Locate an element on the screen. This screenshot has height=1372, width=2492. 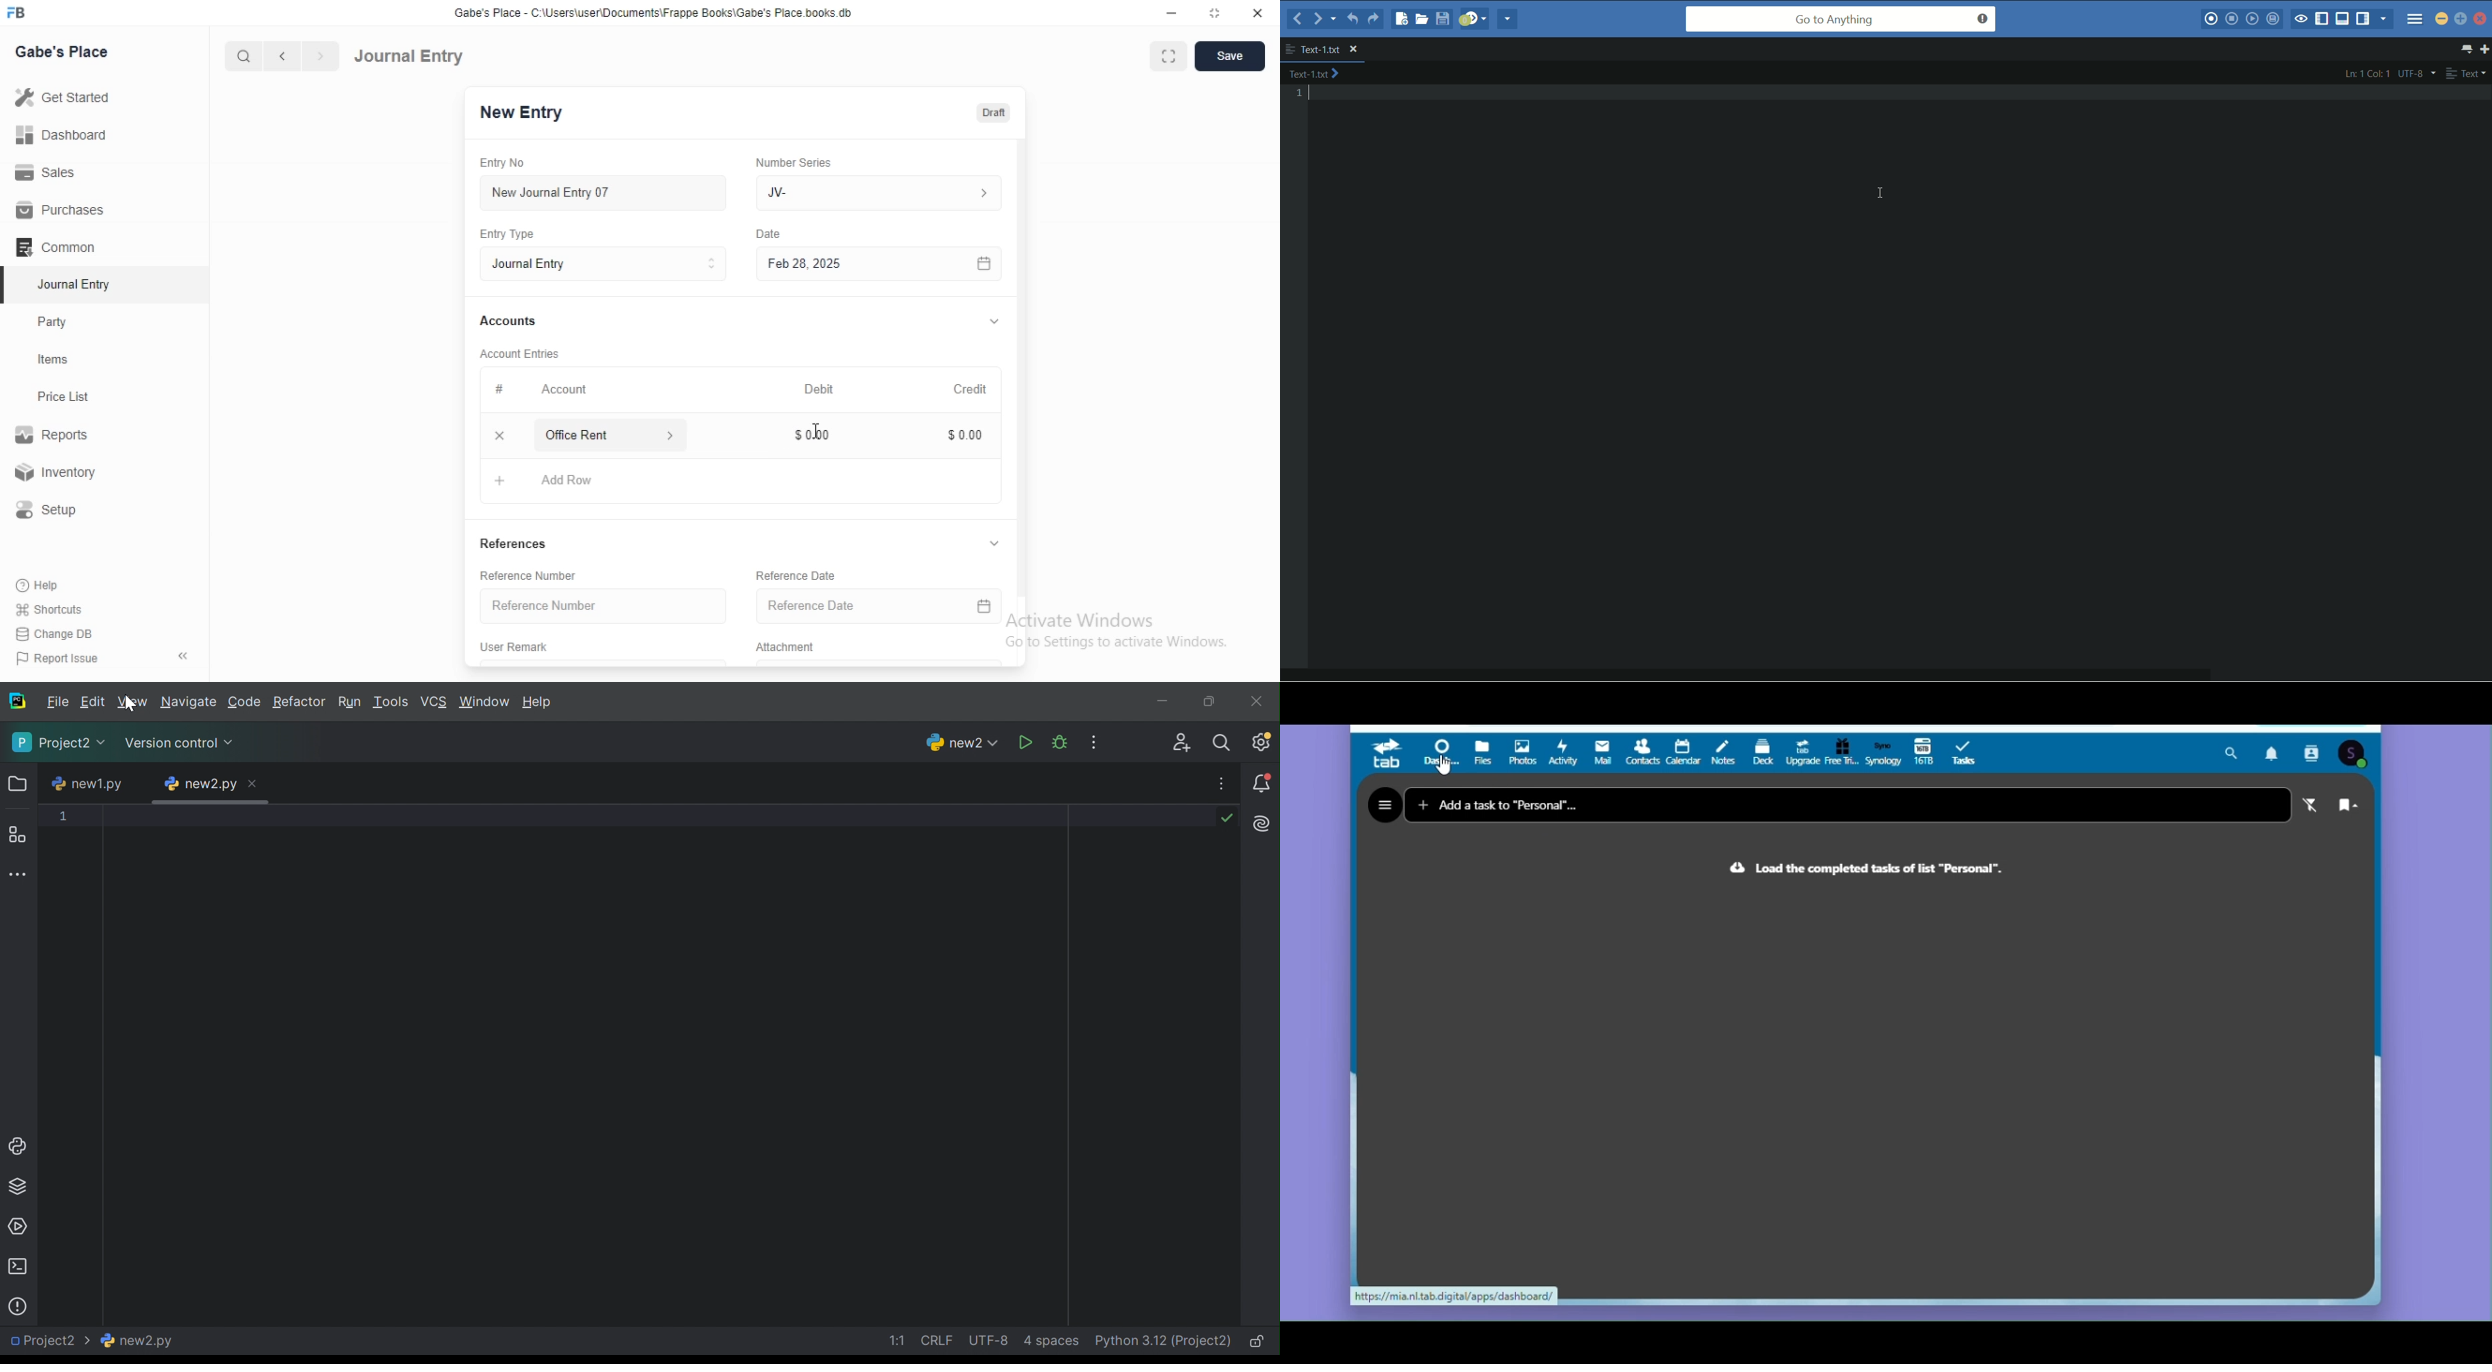
‘Reference Number is located at coordinates (529, 575).